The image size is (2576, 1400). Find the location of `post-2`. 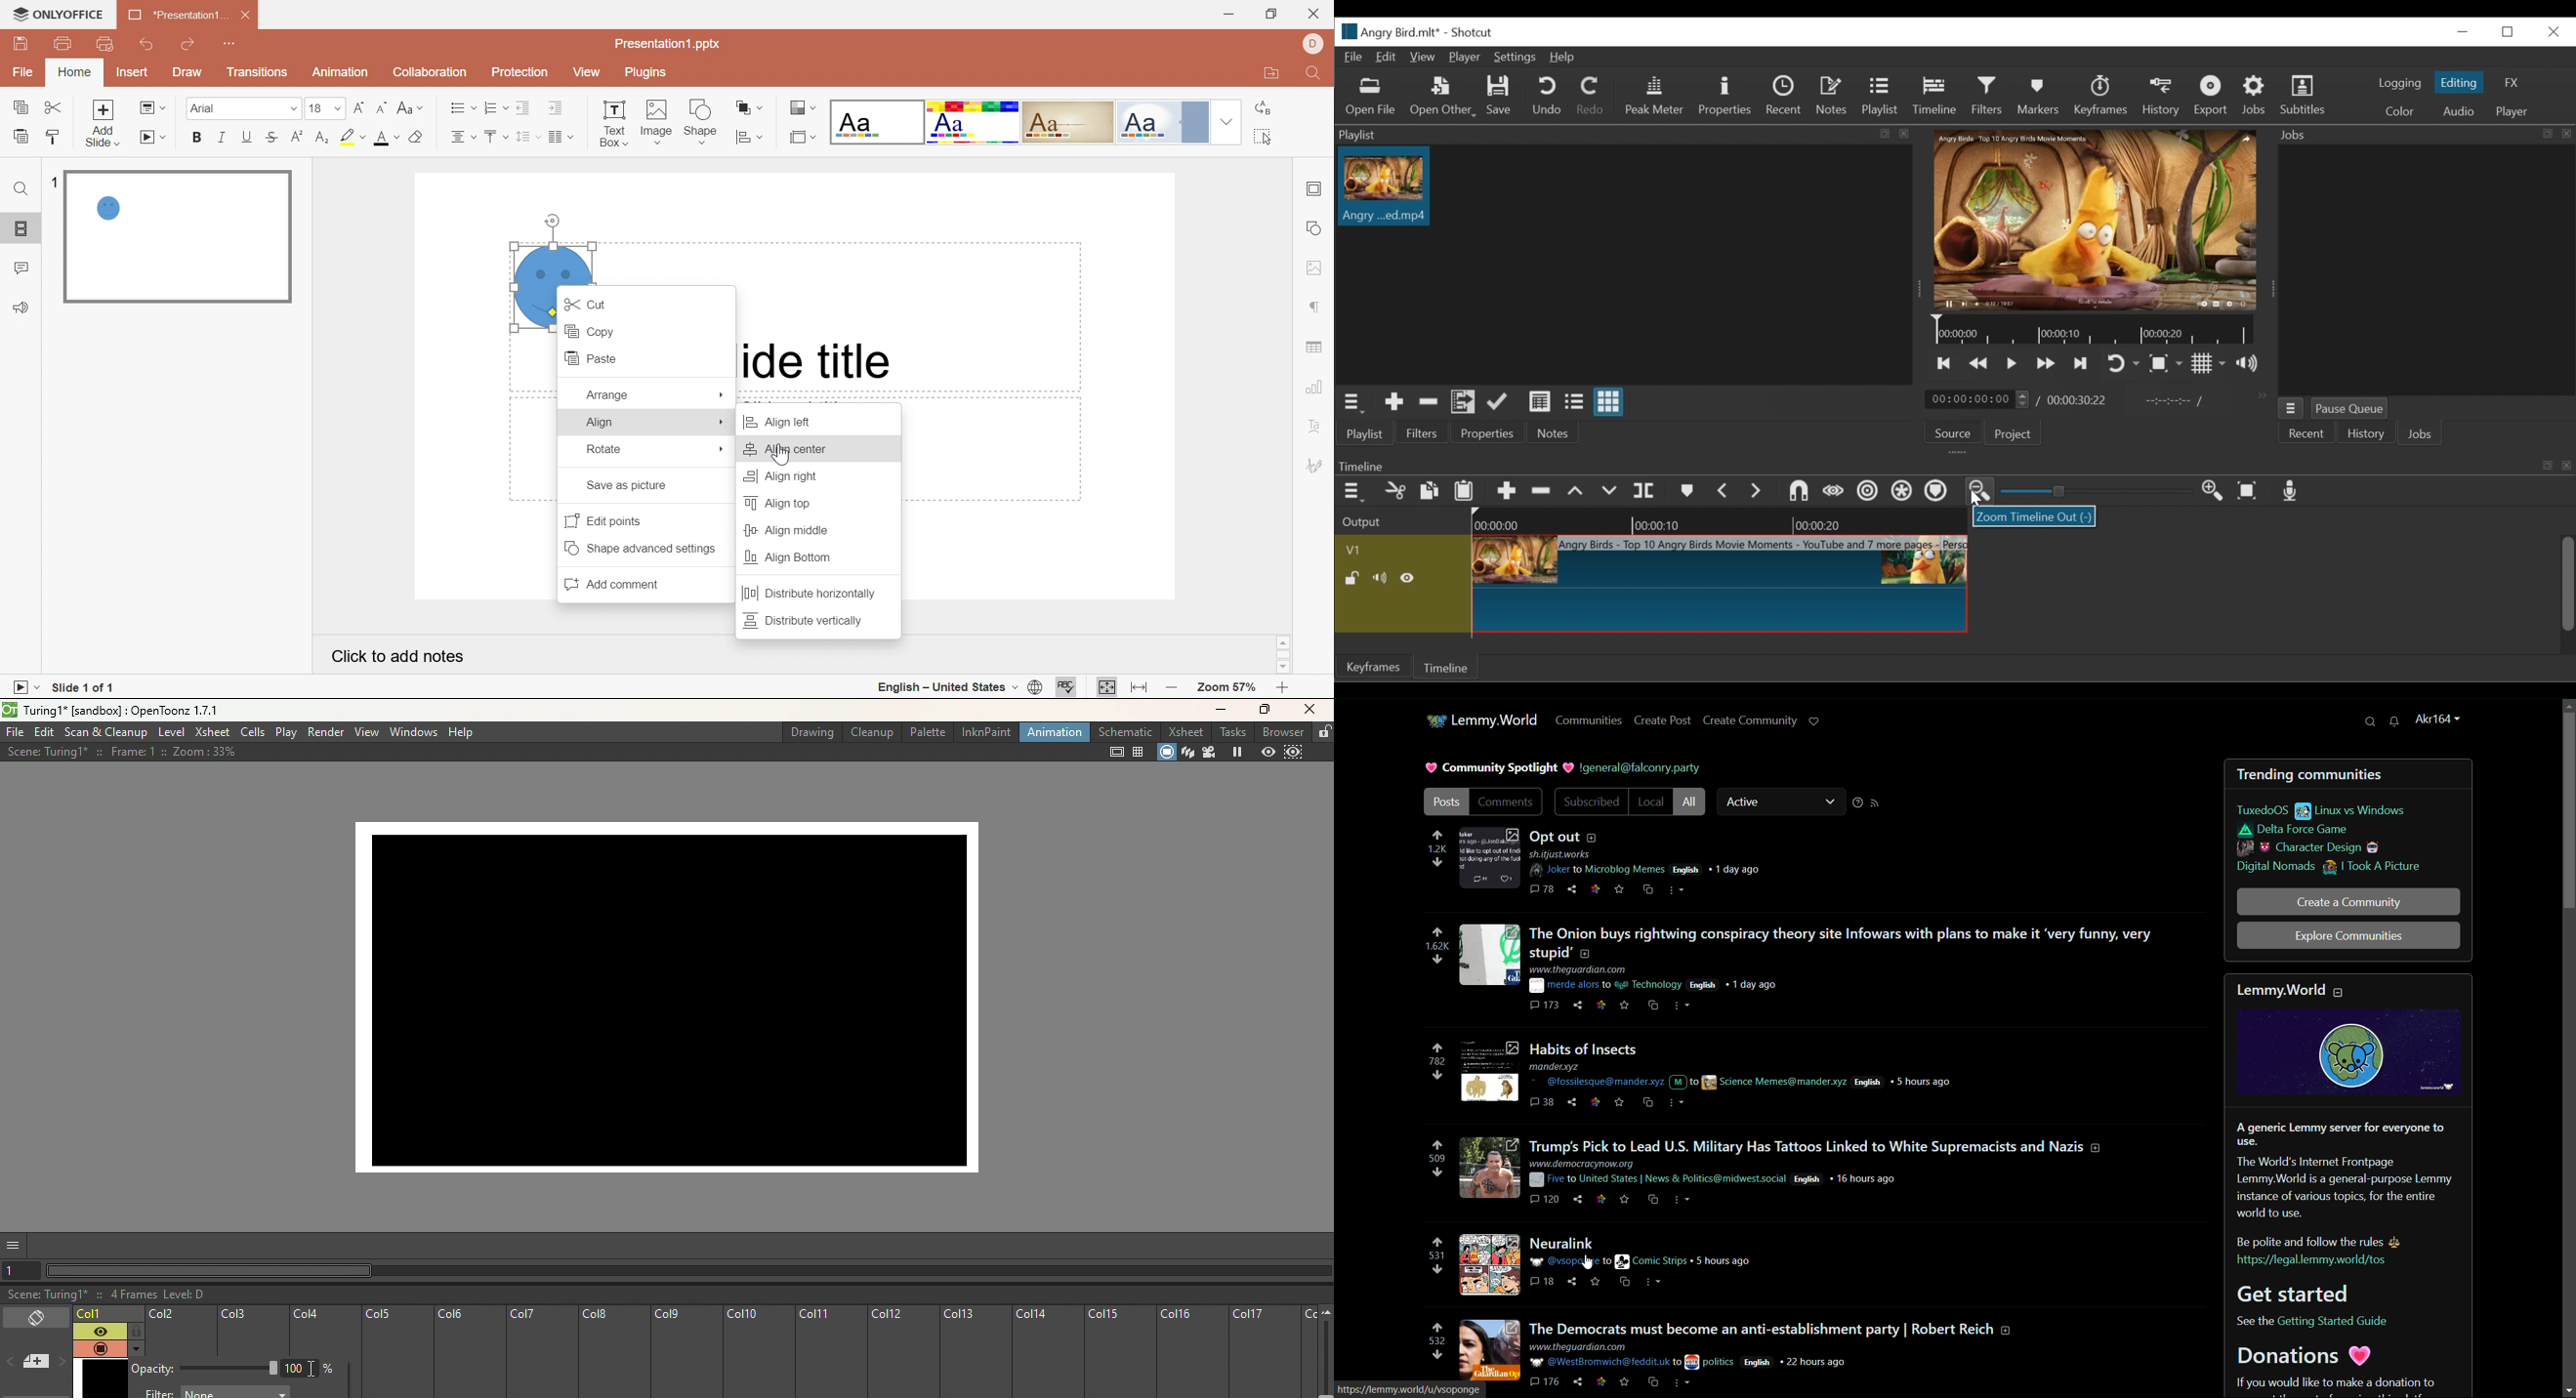

post-2 is located at coordinates (1847, 957).